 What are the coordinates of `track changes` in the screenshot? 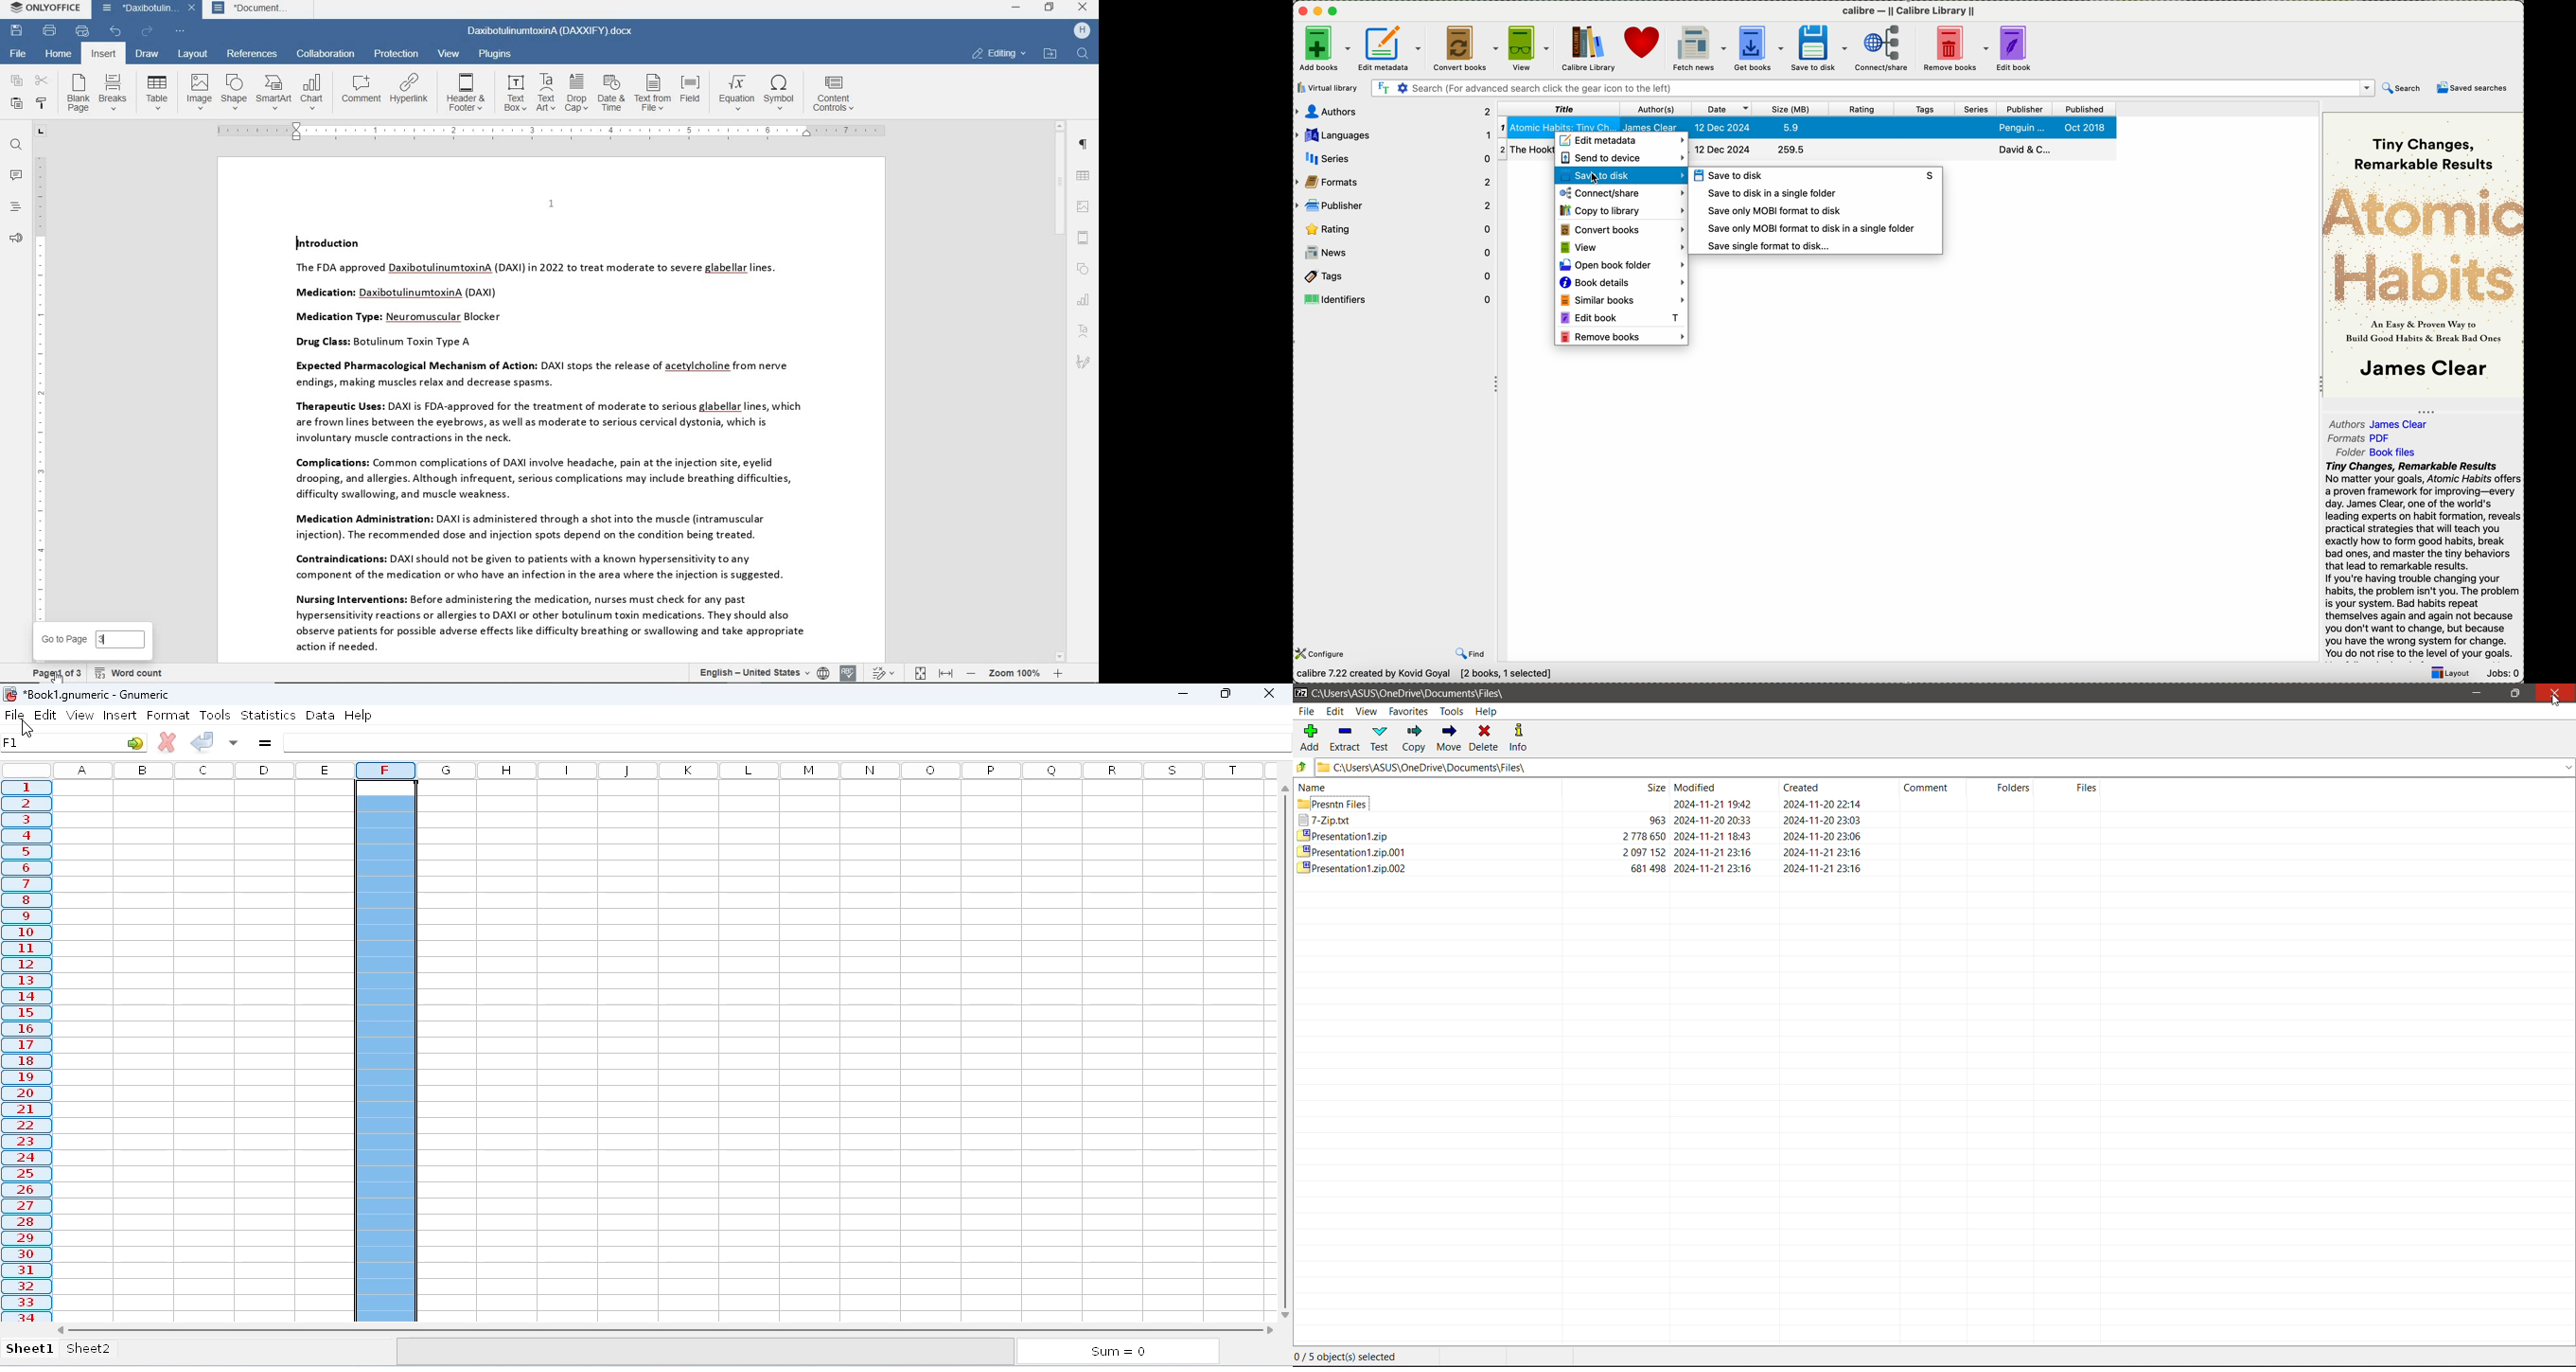 It's located at (883, 674).